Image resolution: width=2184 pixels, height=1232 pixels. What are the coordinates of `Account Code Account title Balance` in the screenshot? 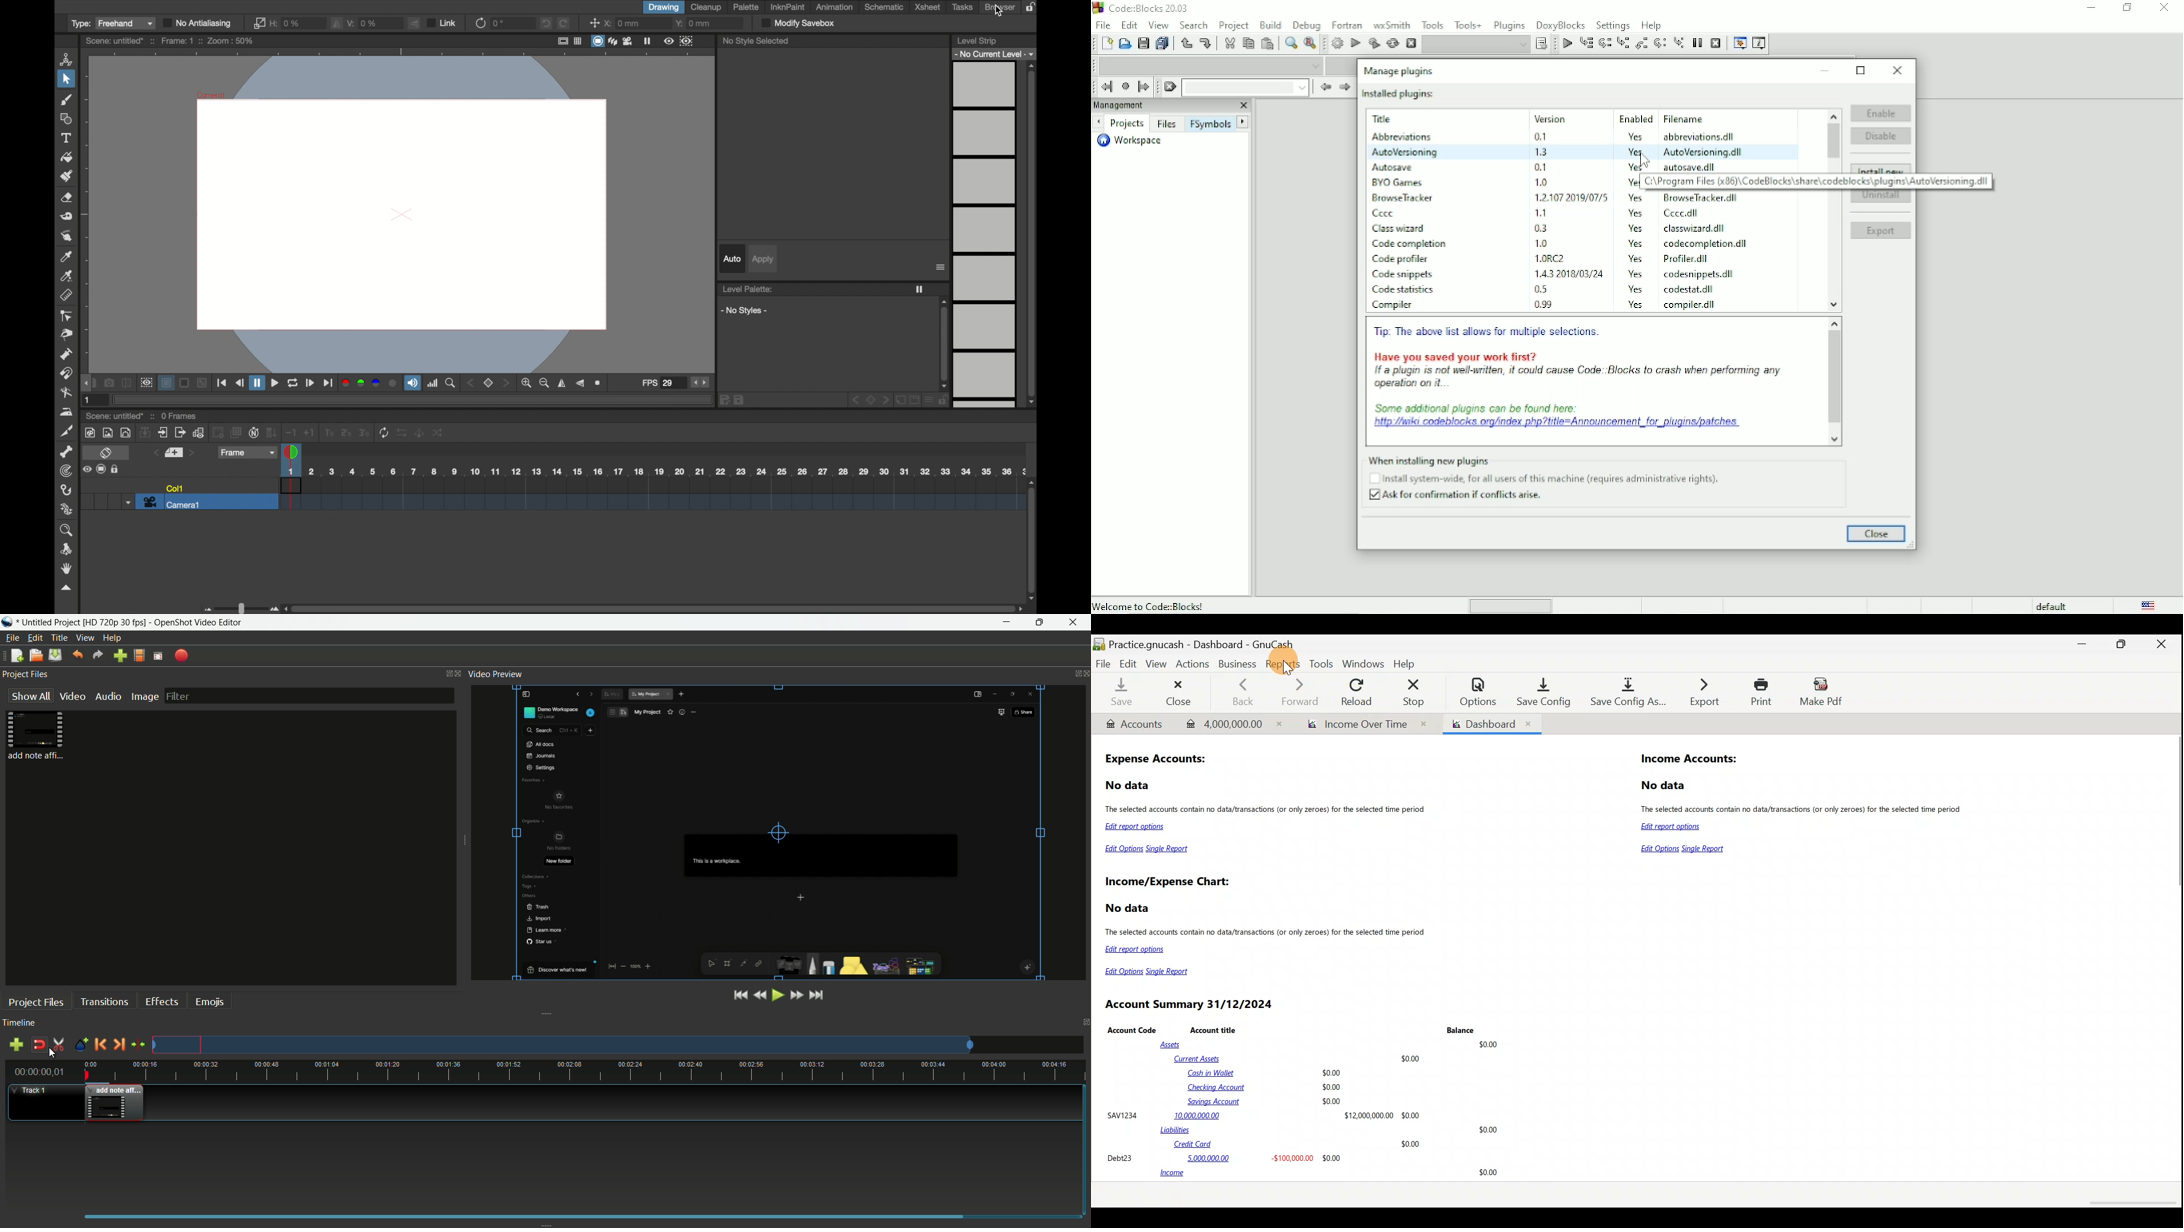 It's located at (1291, 1030).